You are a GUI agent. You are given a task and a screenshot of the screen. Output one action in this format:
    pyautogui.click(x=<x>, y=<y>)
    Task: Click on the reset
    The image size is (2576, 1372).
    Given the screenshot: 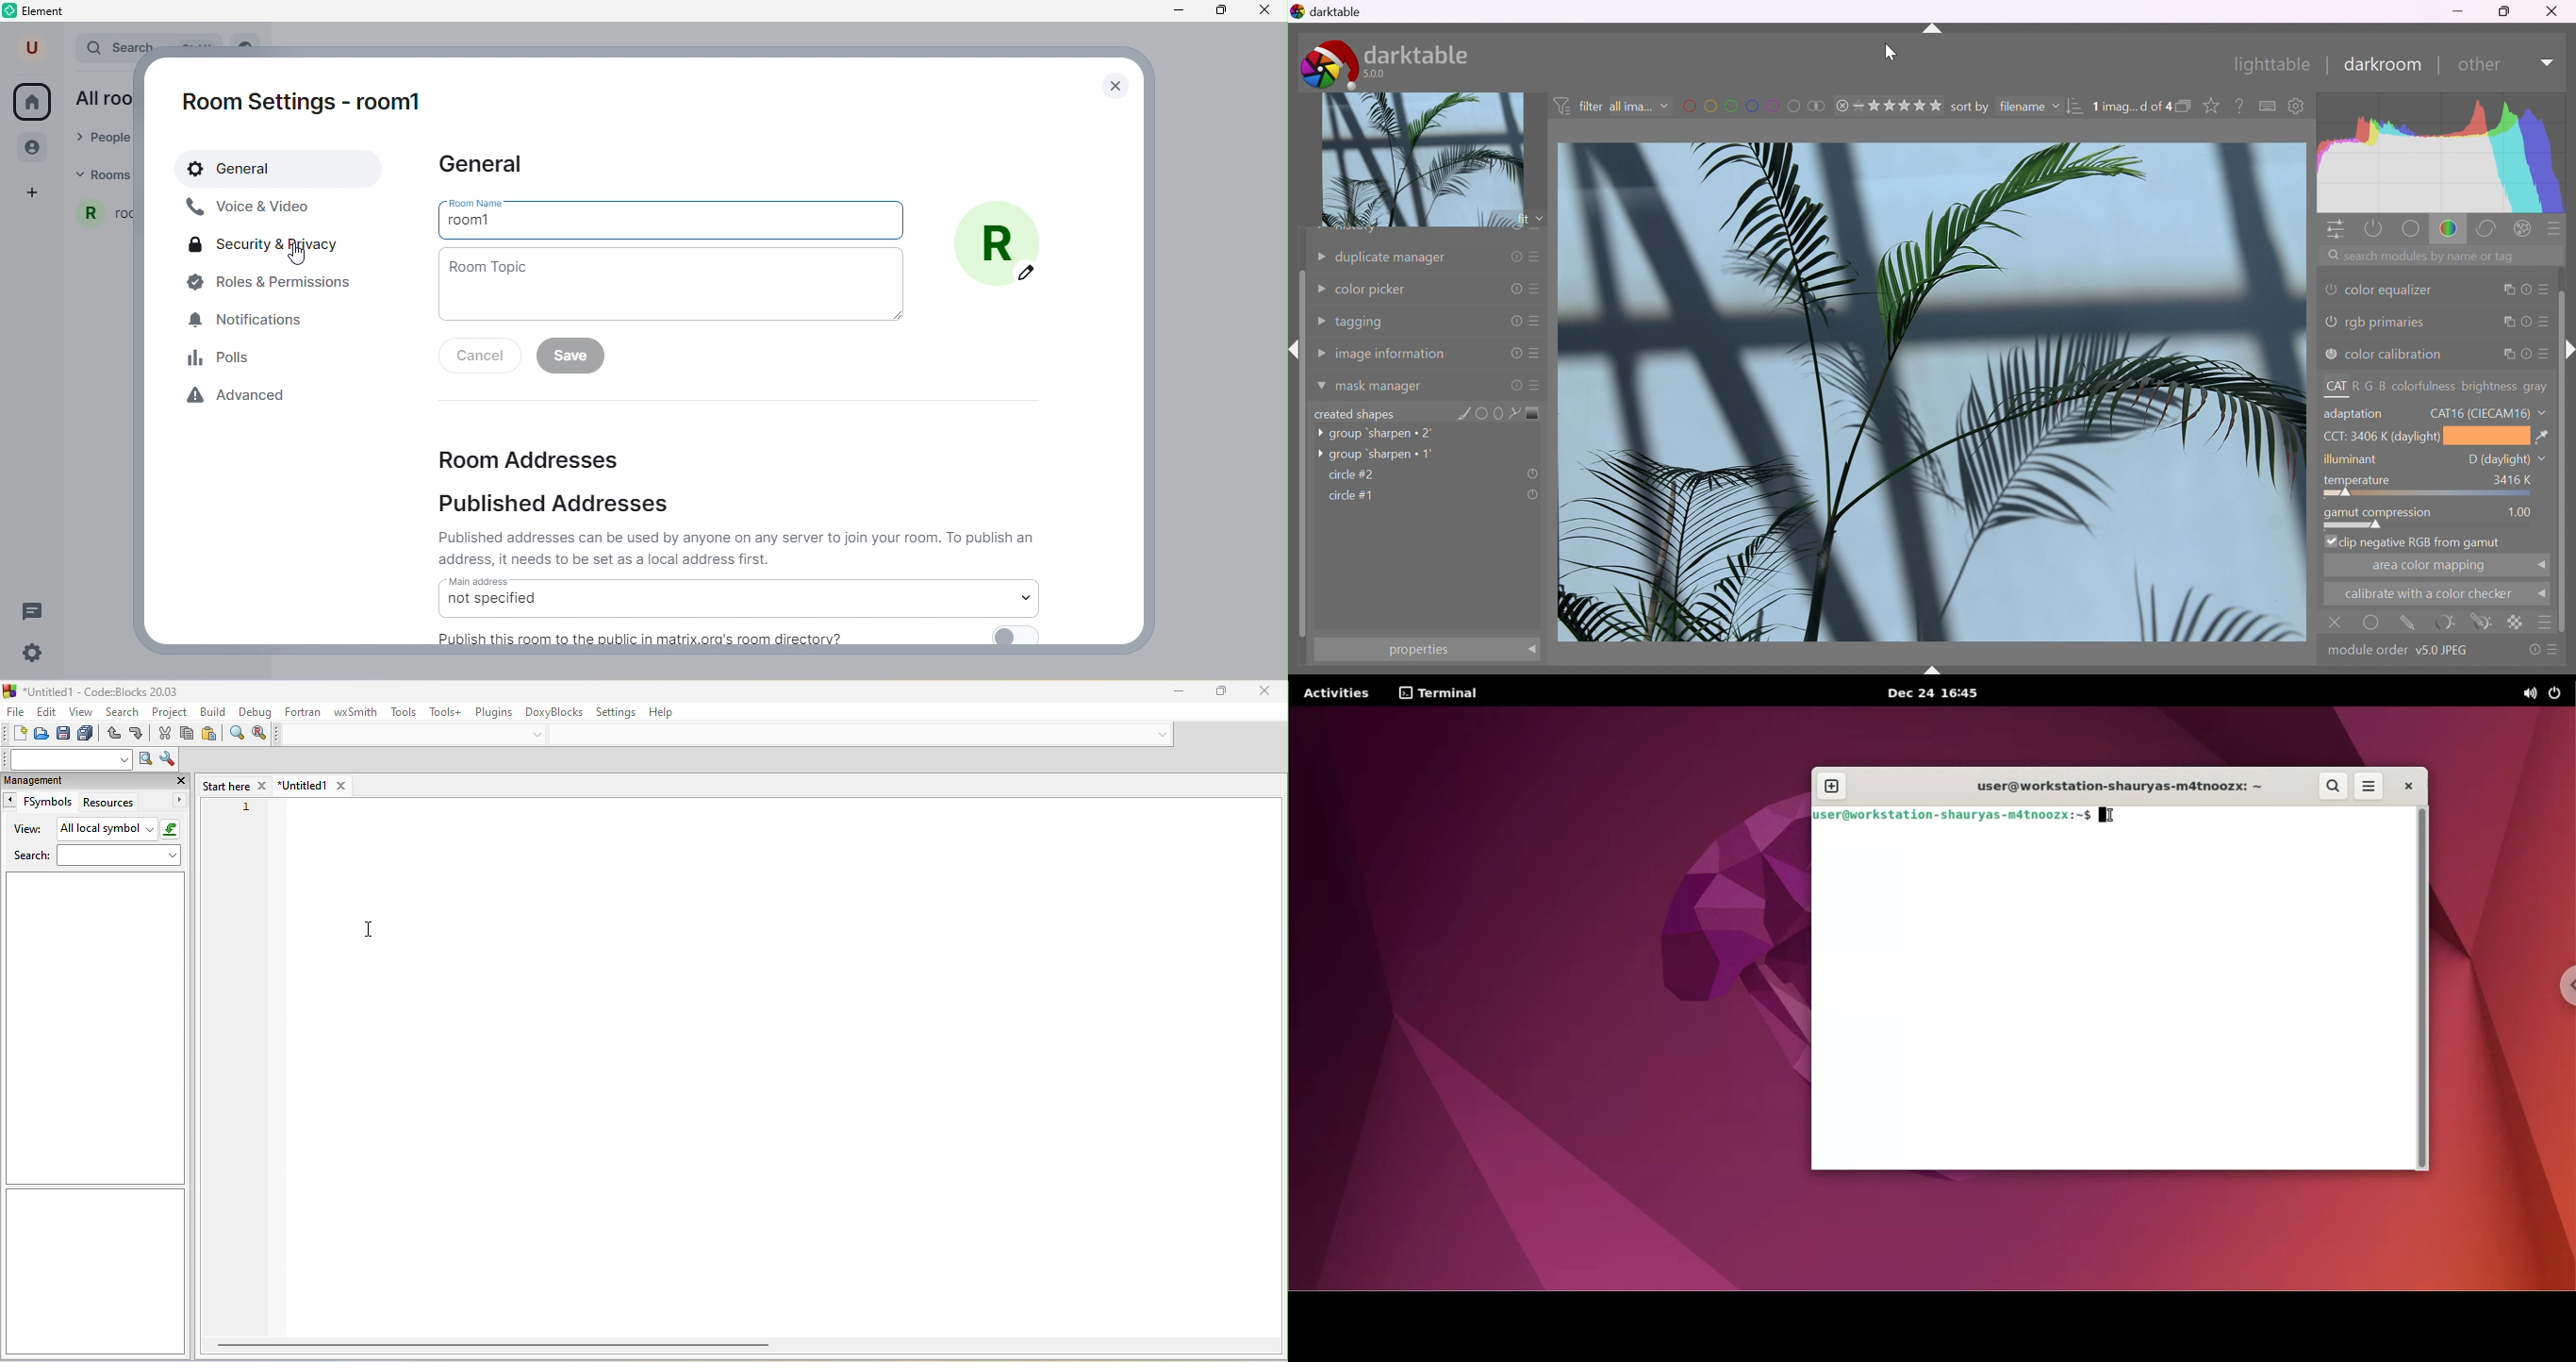 What is the action you would take?
    pyautogui.click(x=2441, y=625)
    